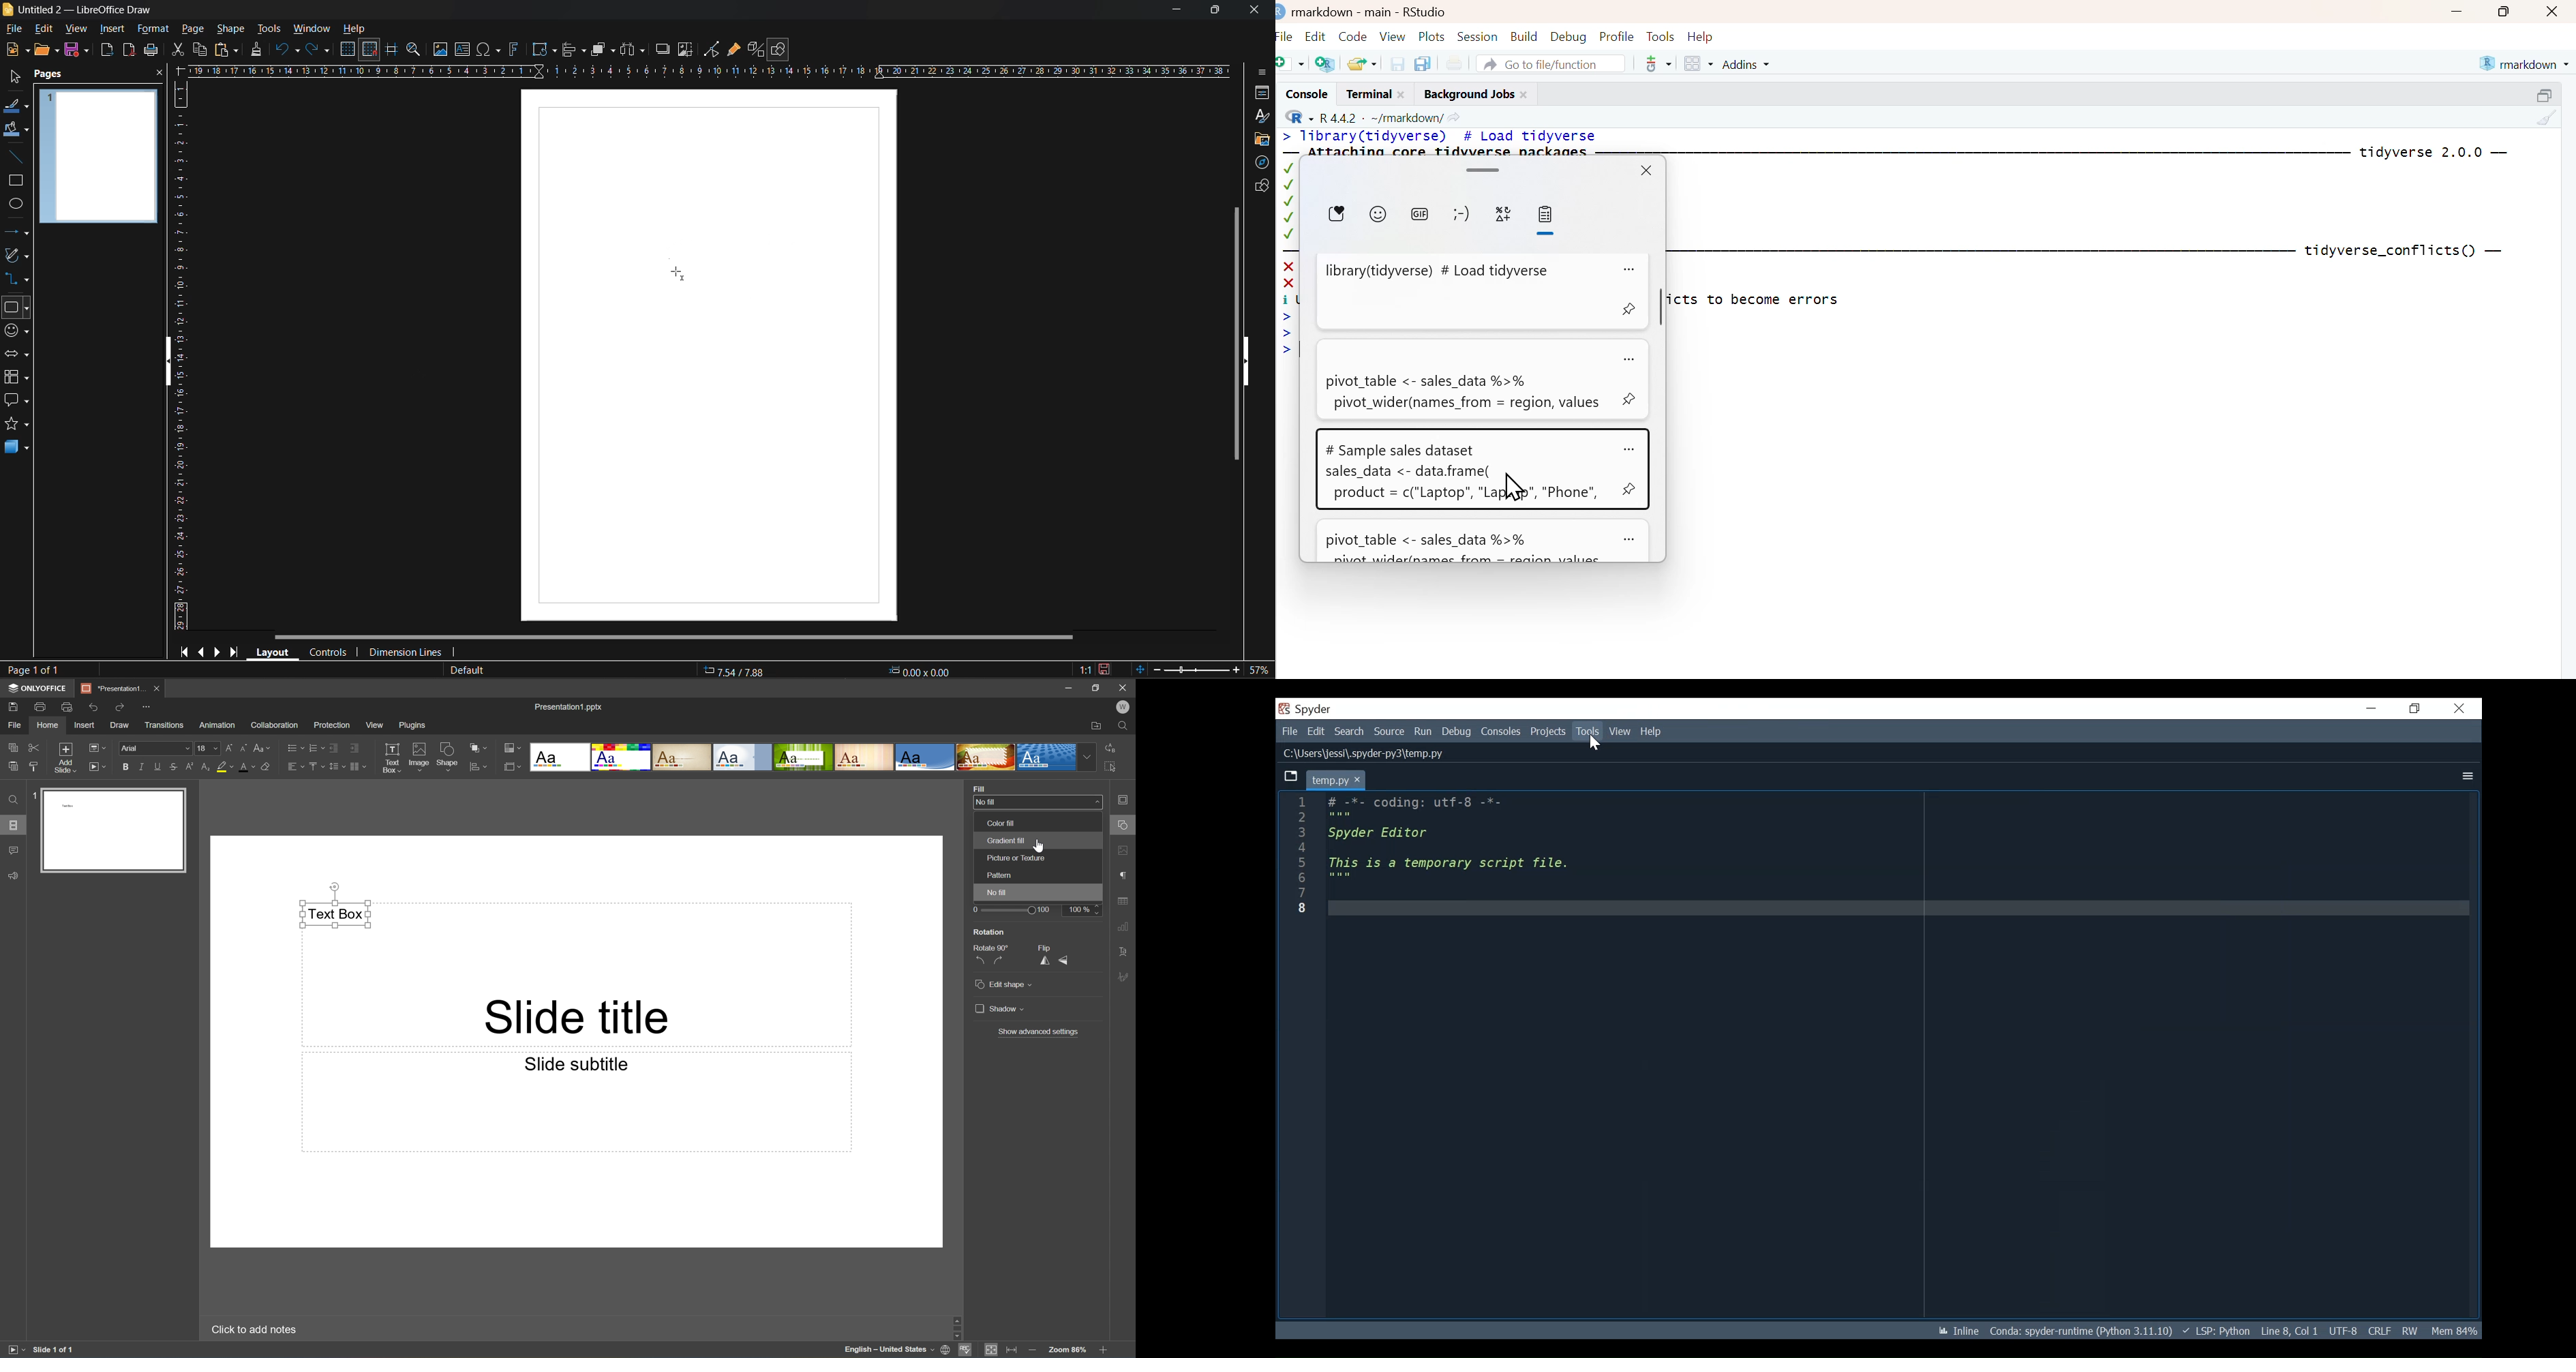 This screenshot has width=2576, height=1372. I want to click on pivot_table <- sales_data %>%
pivot_wider(names_from = region, values, so click(1463, 379).